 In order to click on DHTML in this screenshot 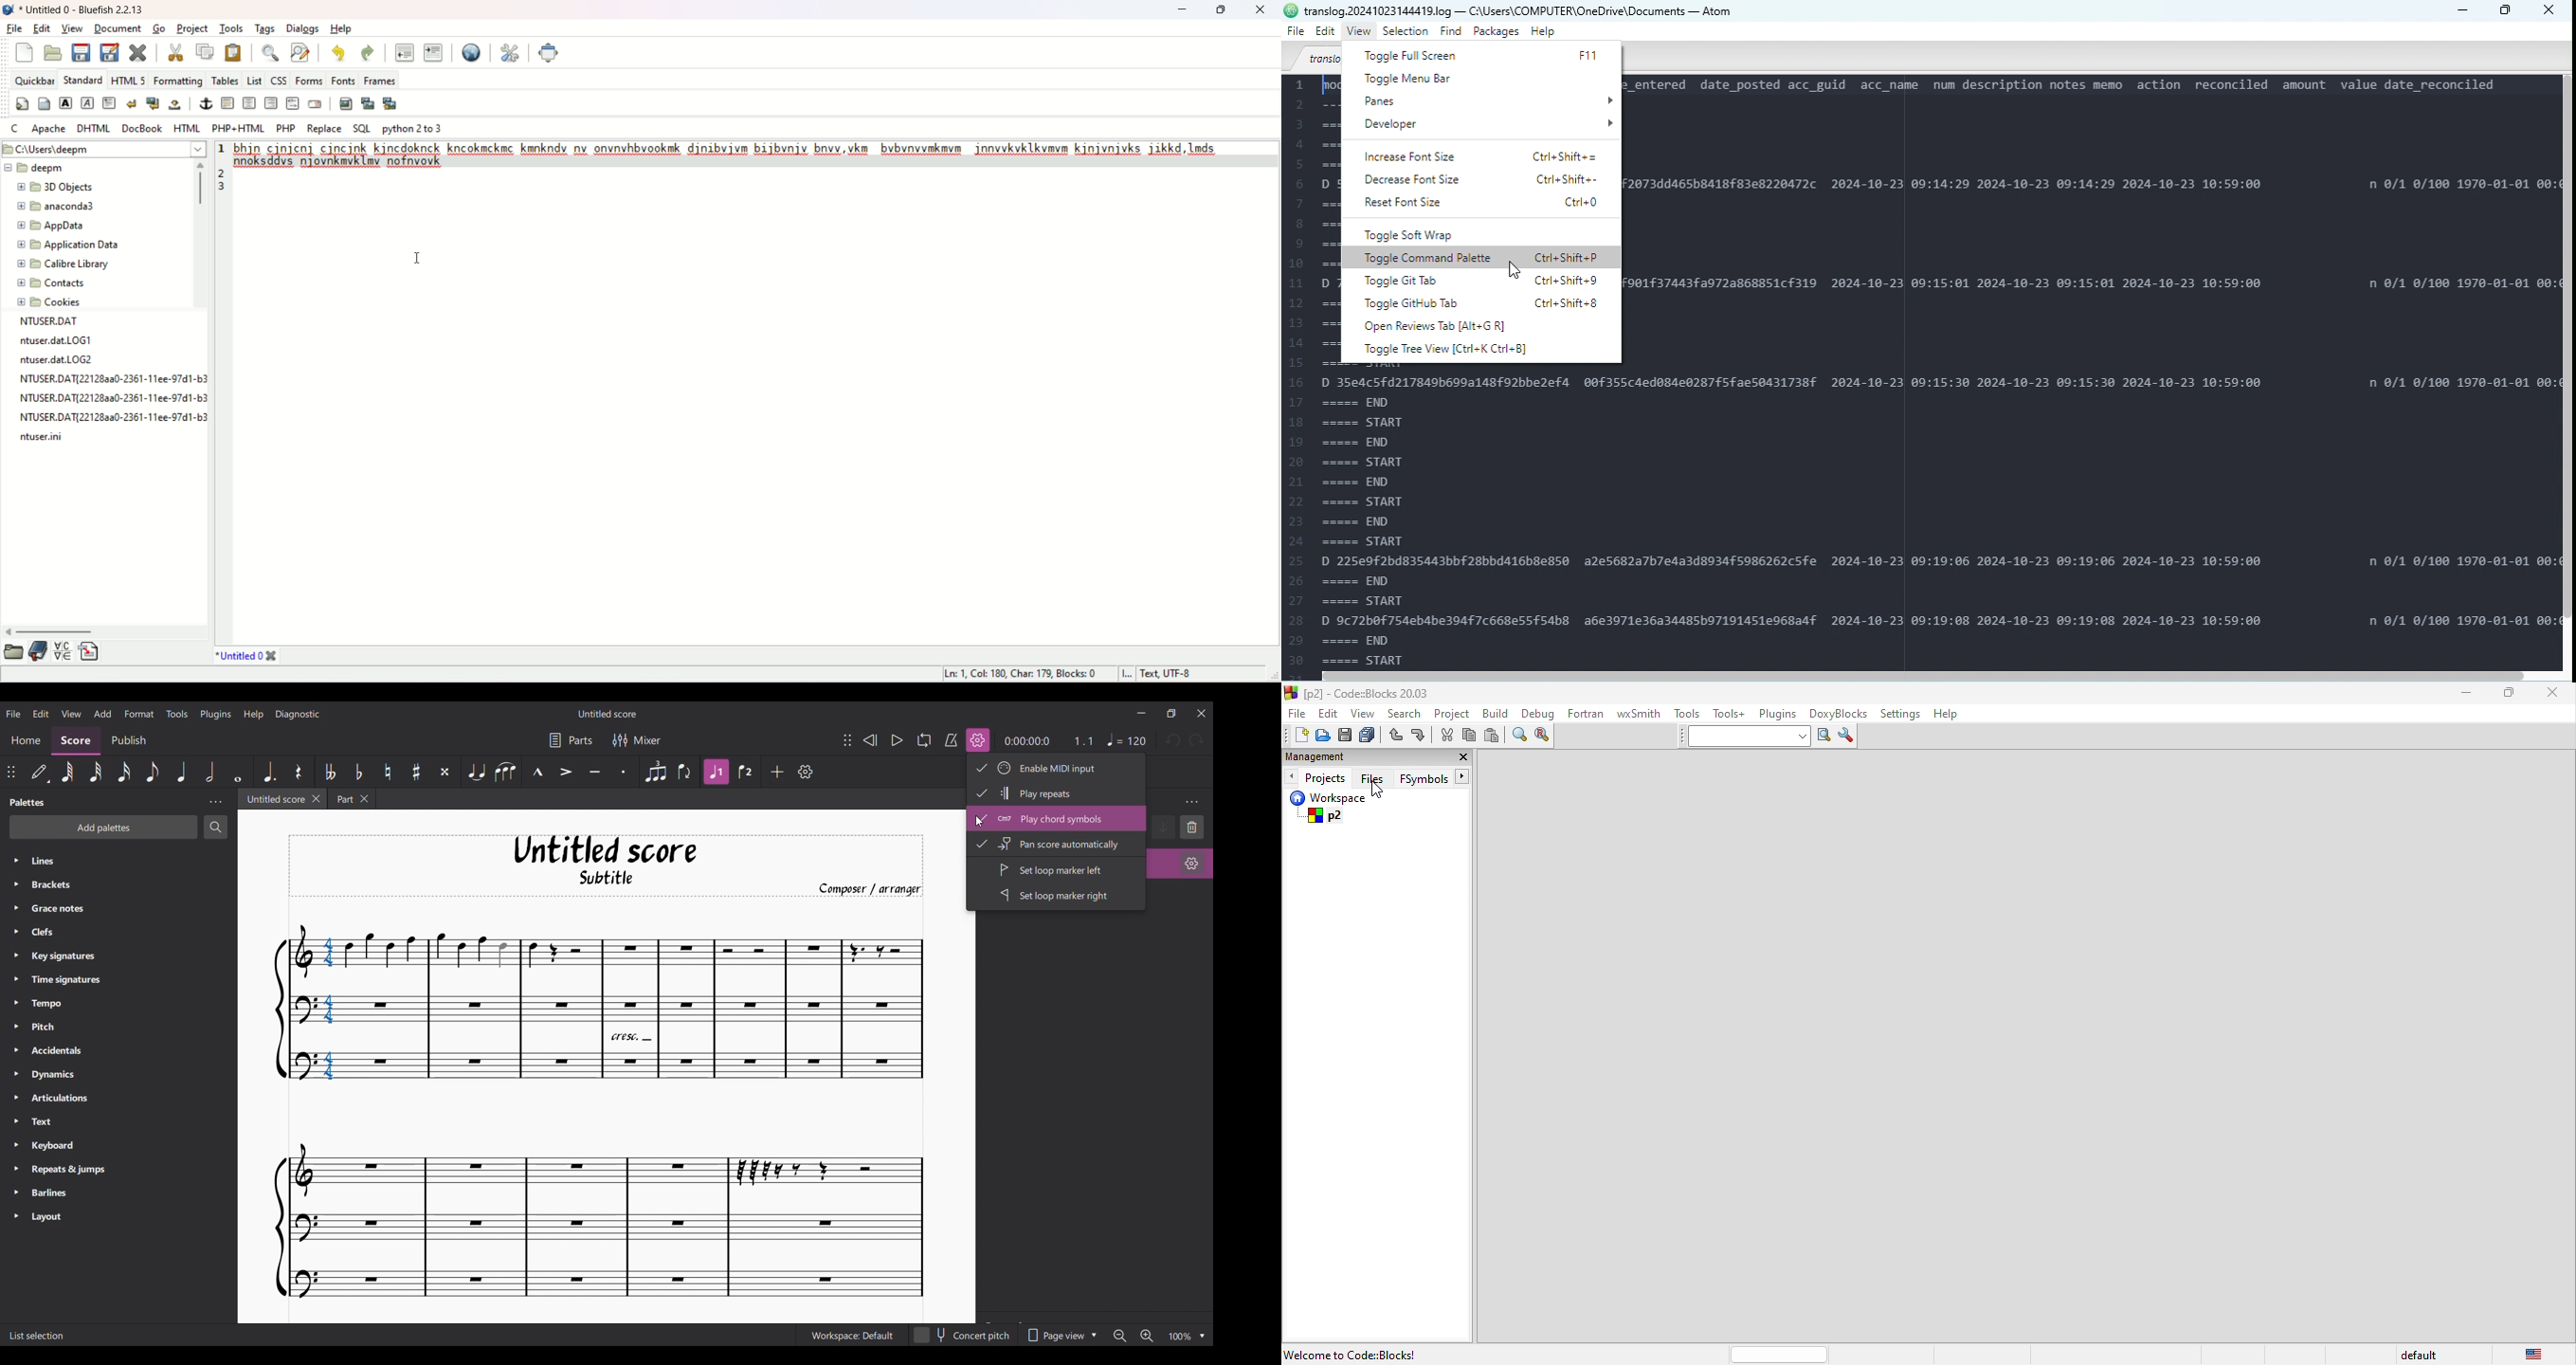, I will do `click(94, 128)`.